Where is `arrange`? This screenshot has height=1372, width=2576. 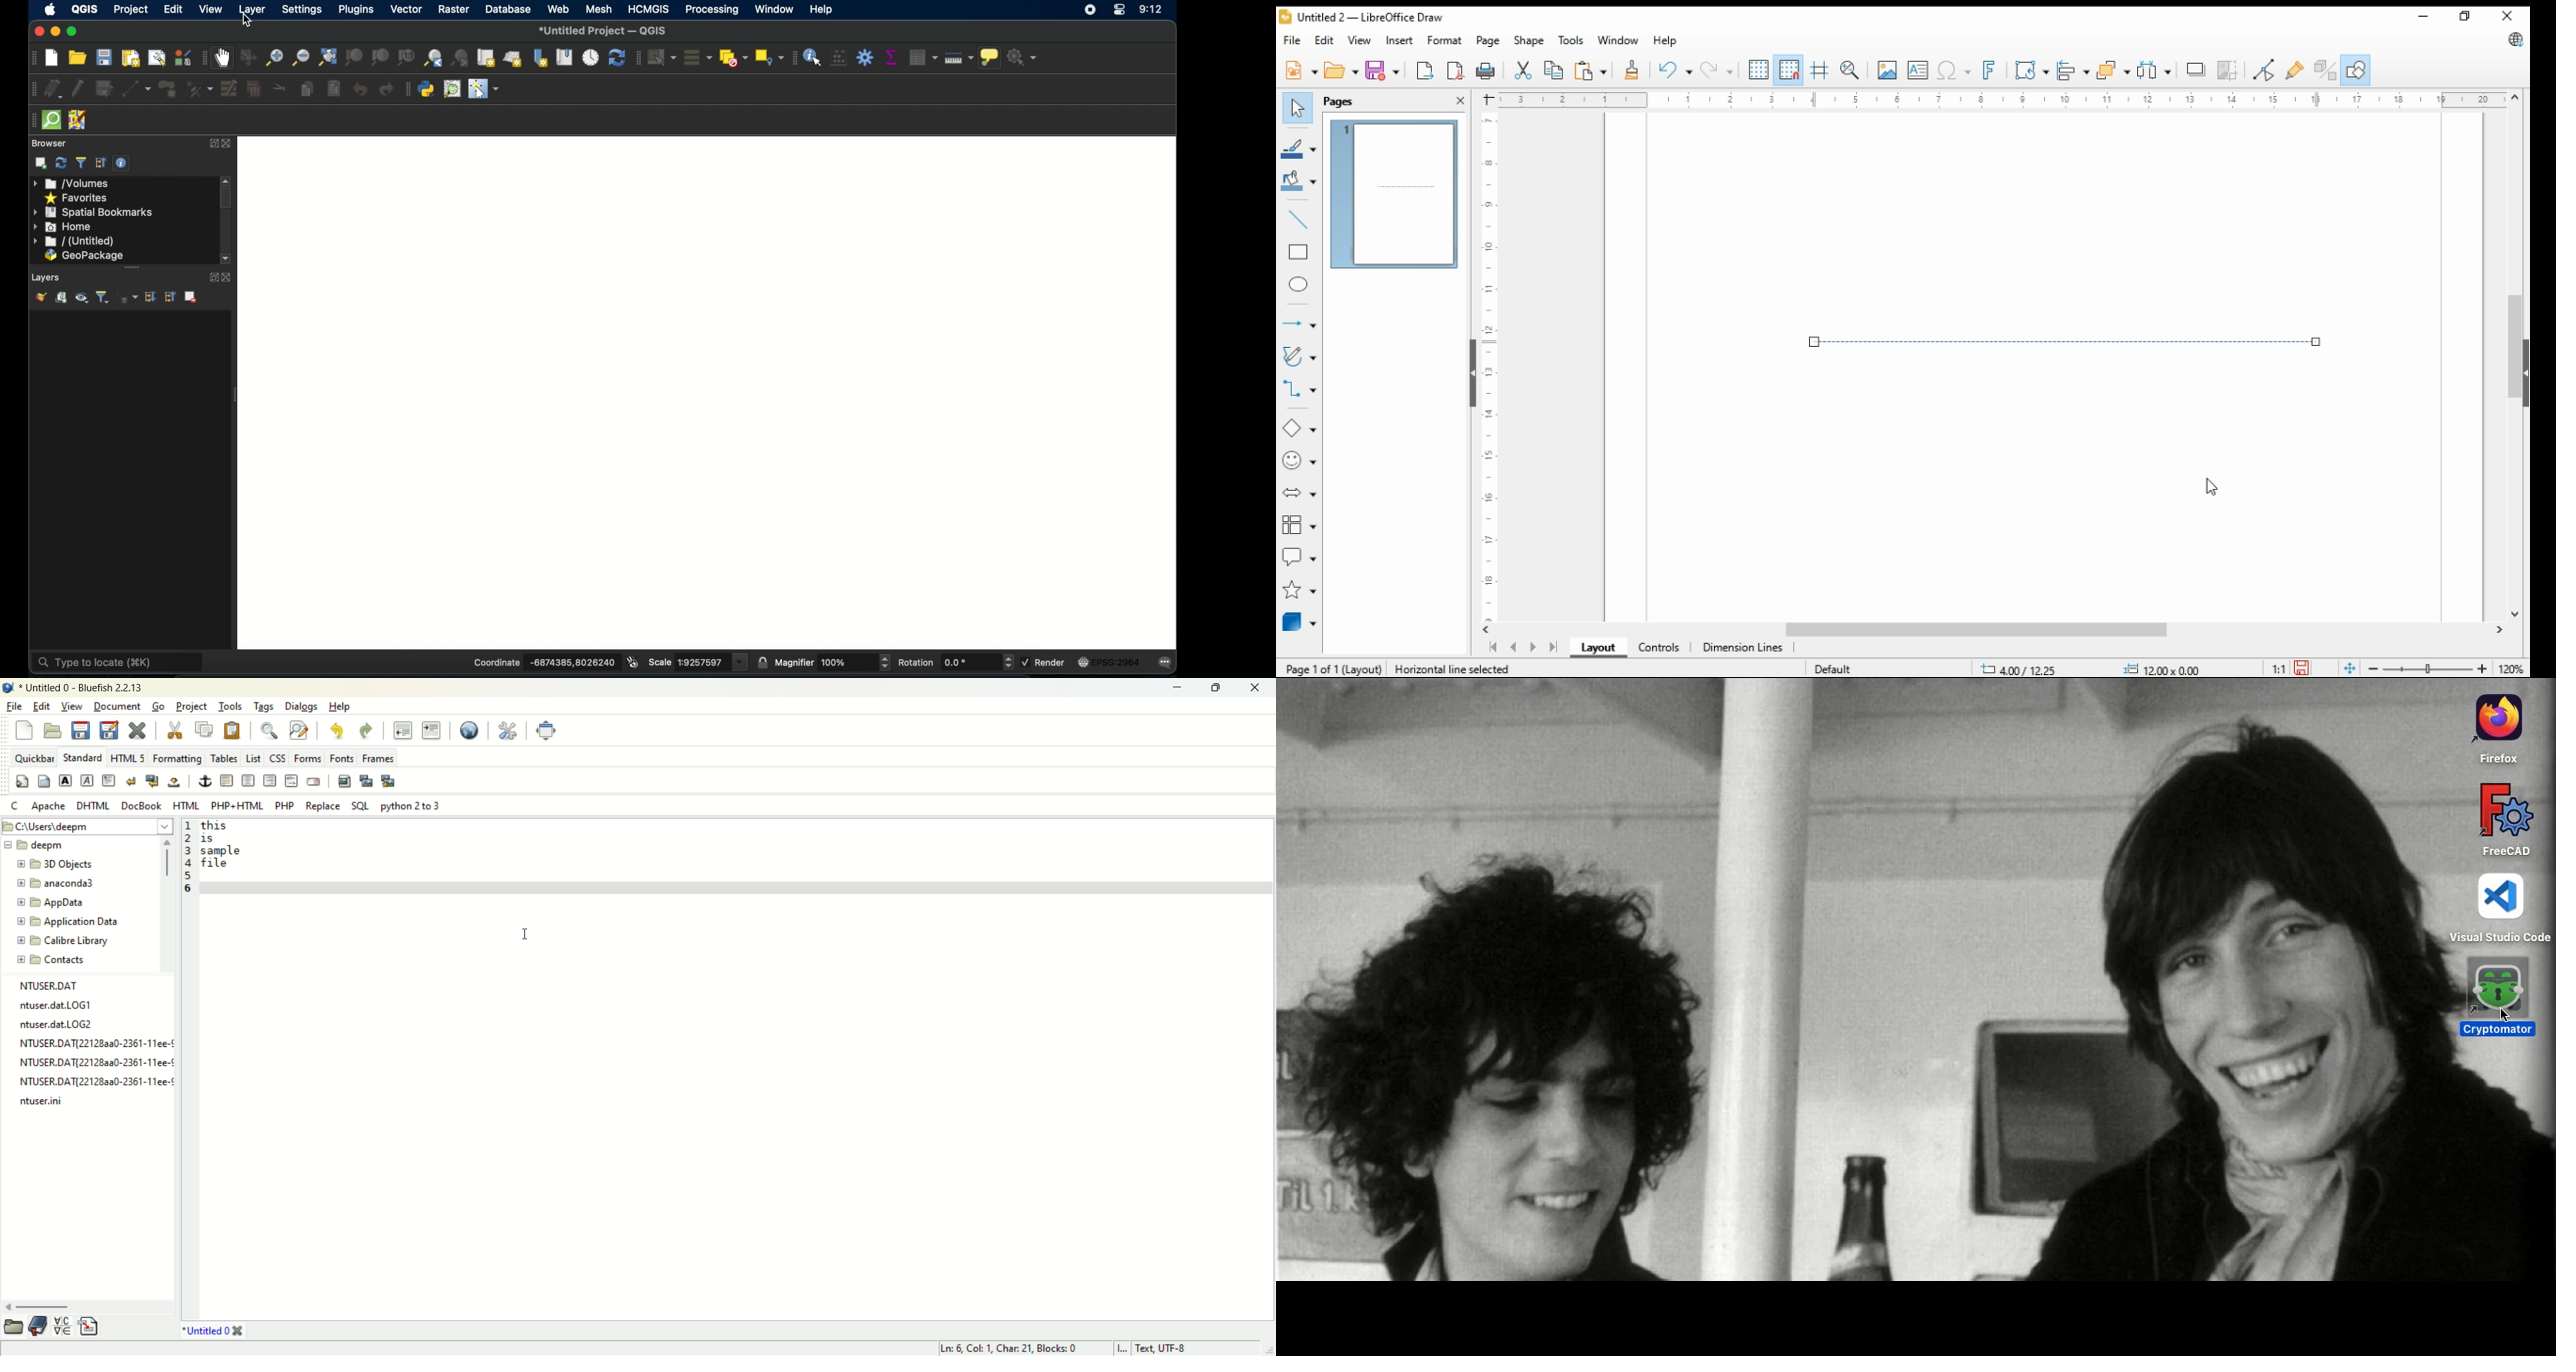
arrange is located at coordinates (2111, 69).